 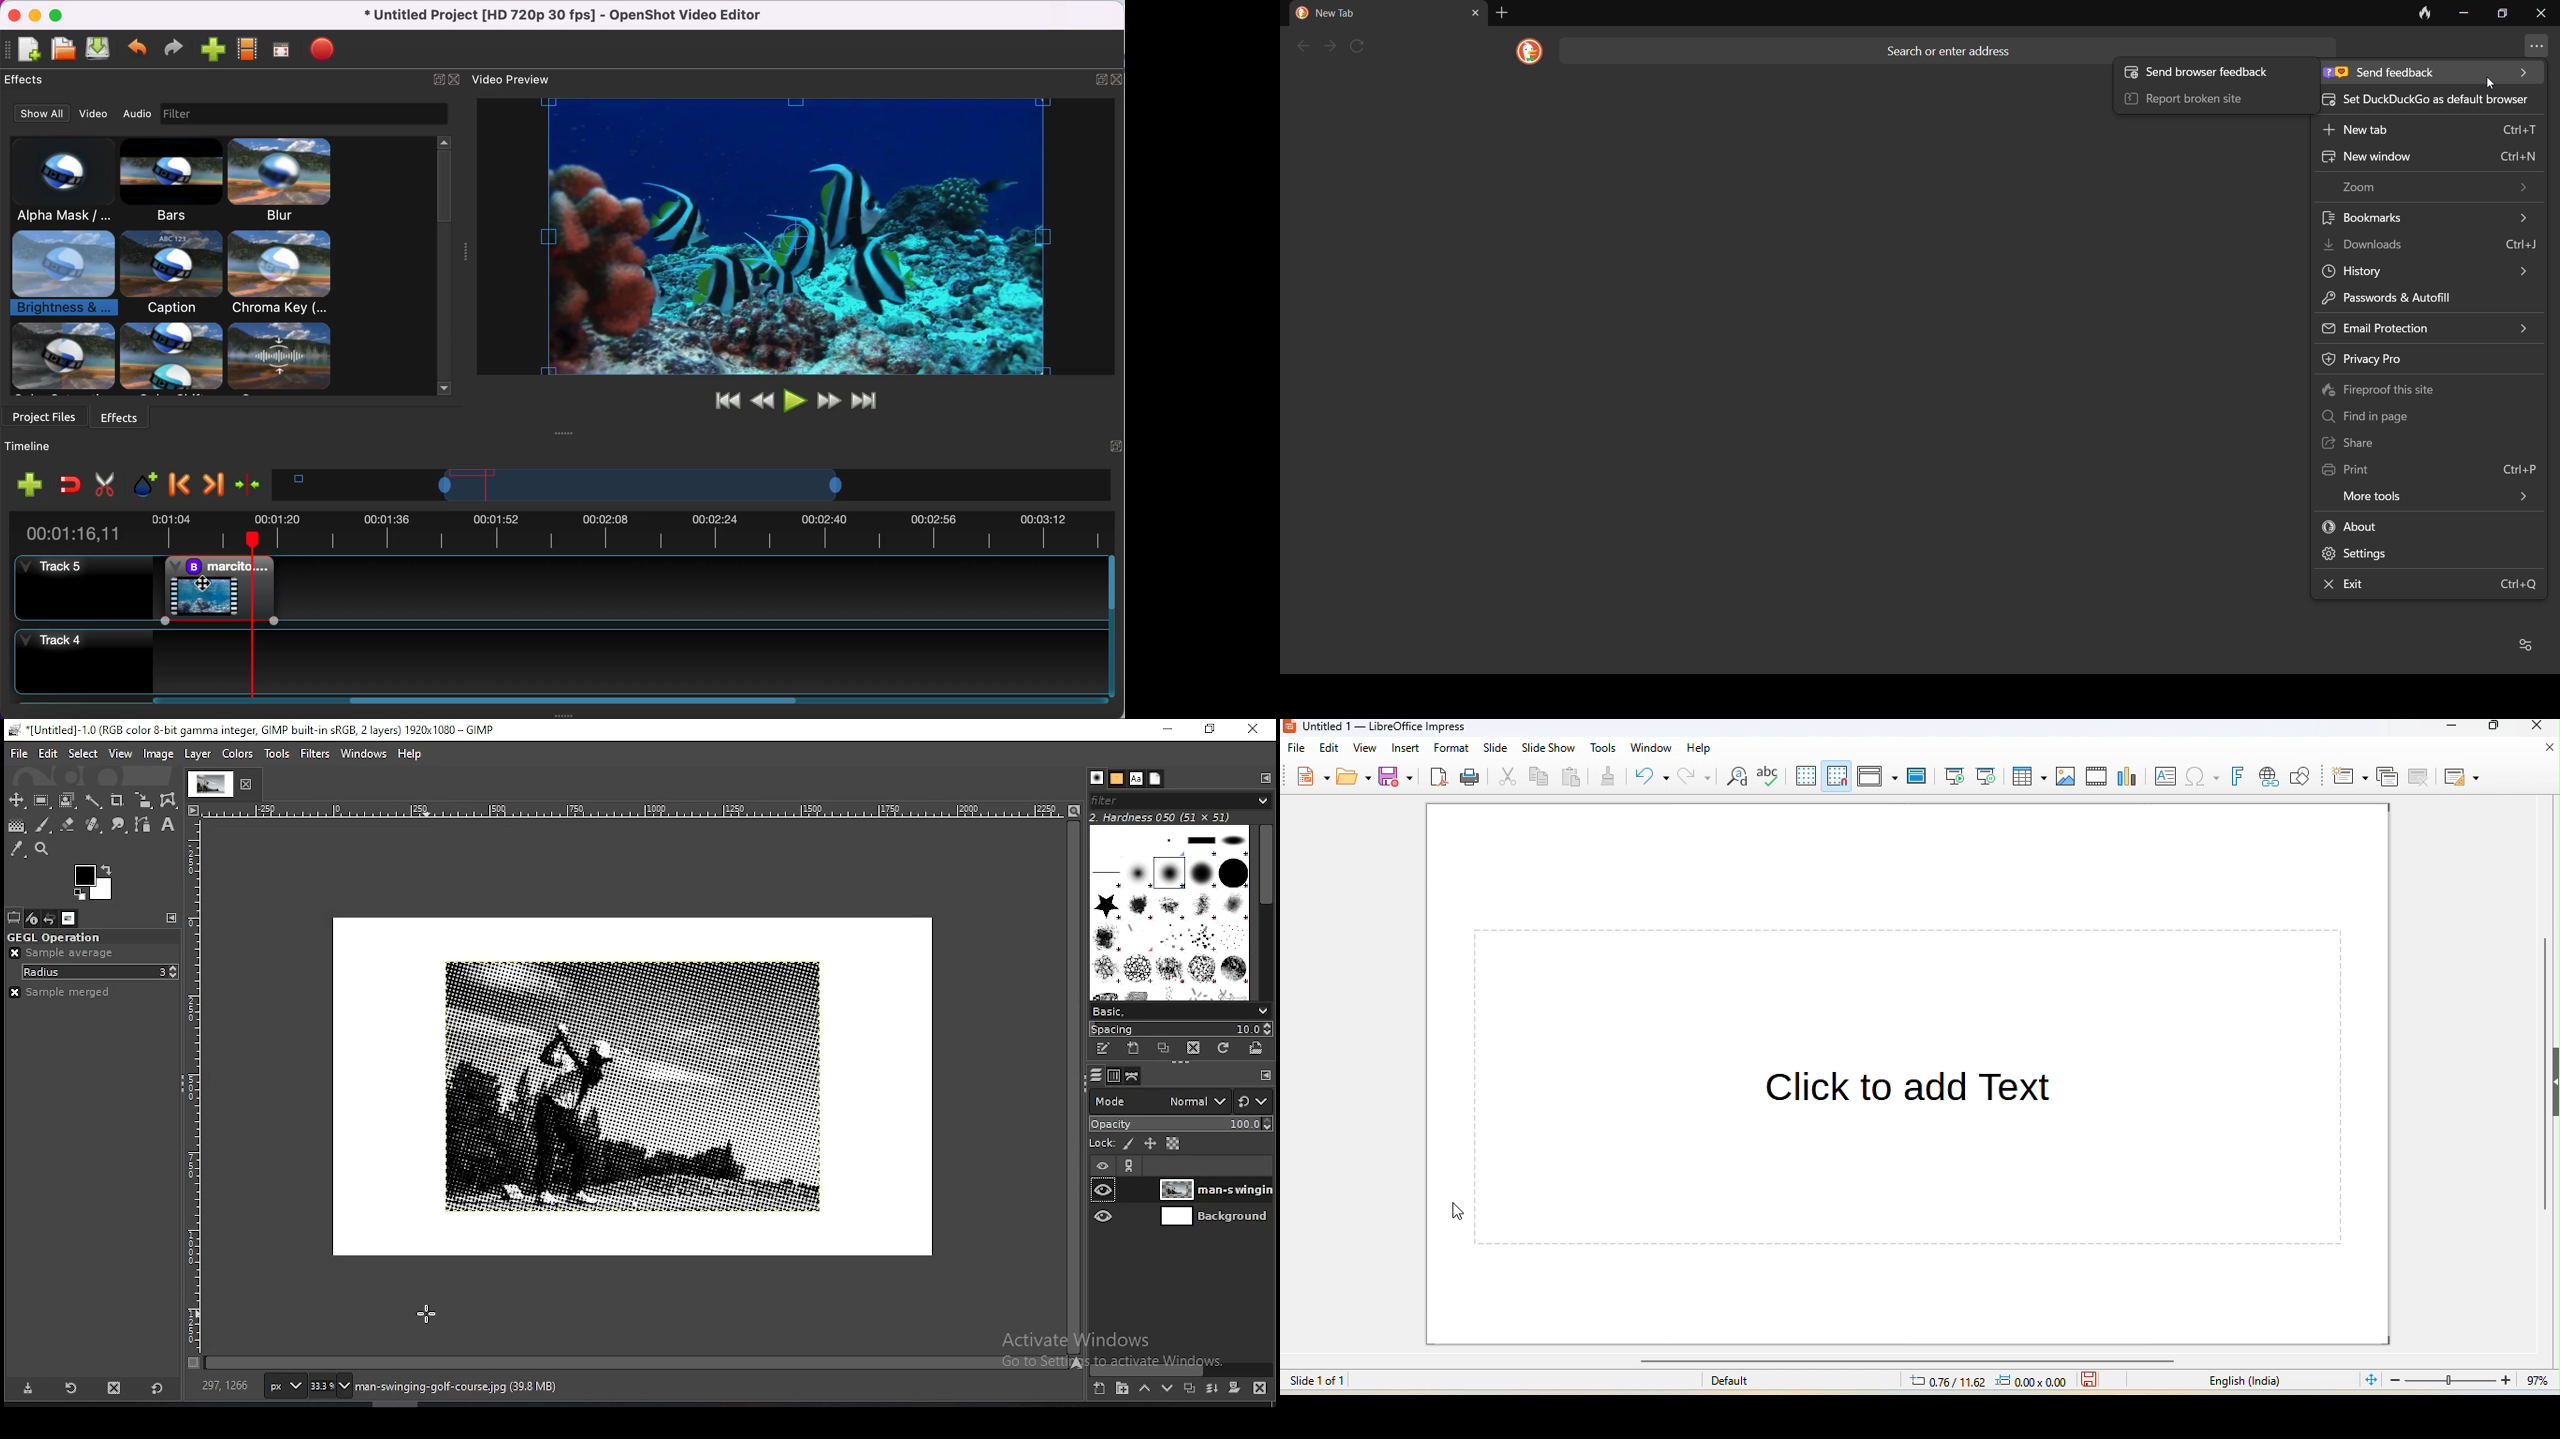 What do you see at coordinates (170, 801) in the screenshot?
I see `cage transform tool` at bounding box center [170, 801].